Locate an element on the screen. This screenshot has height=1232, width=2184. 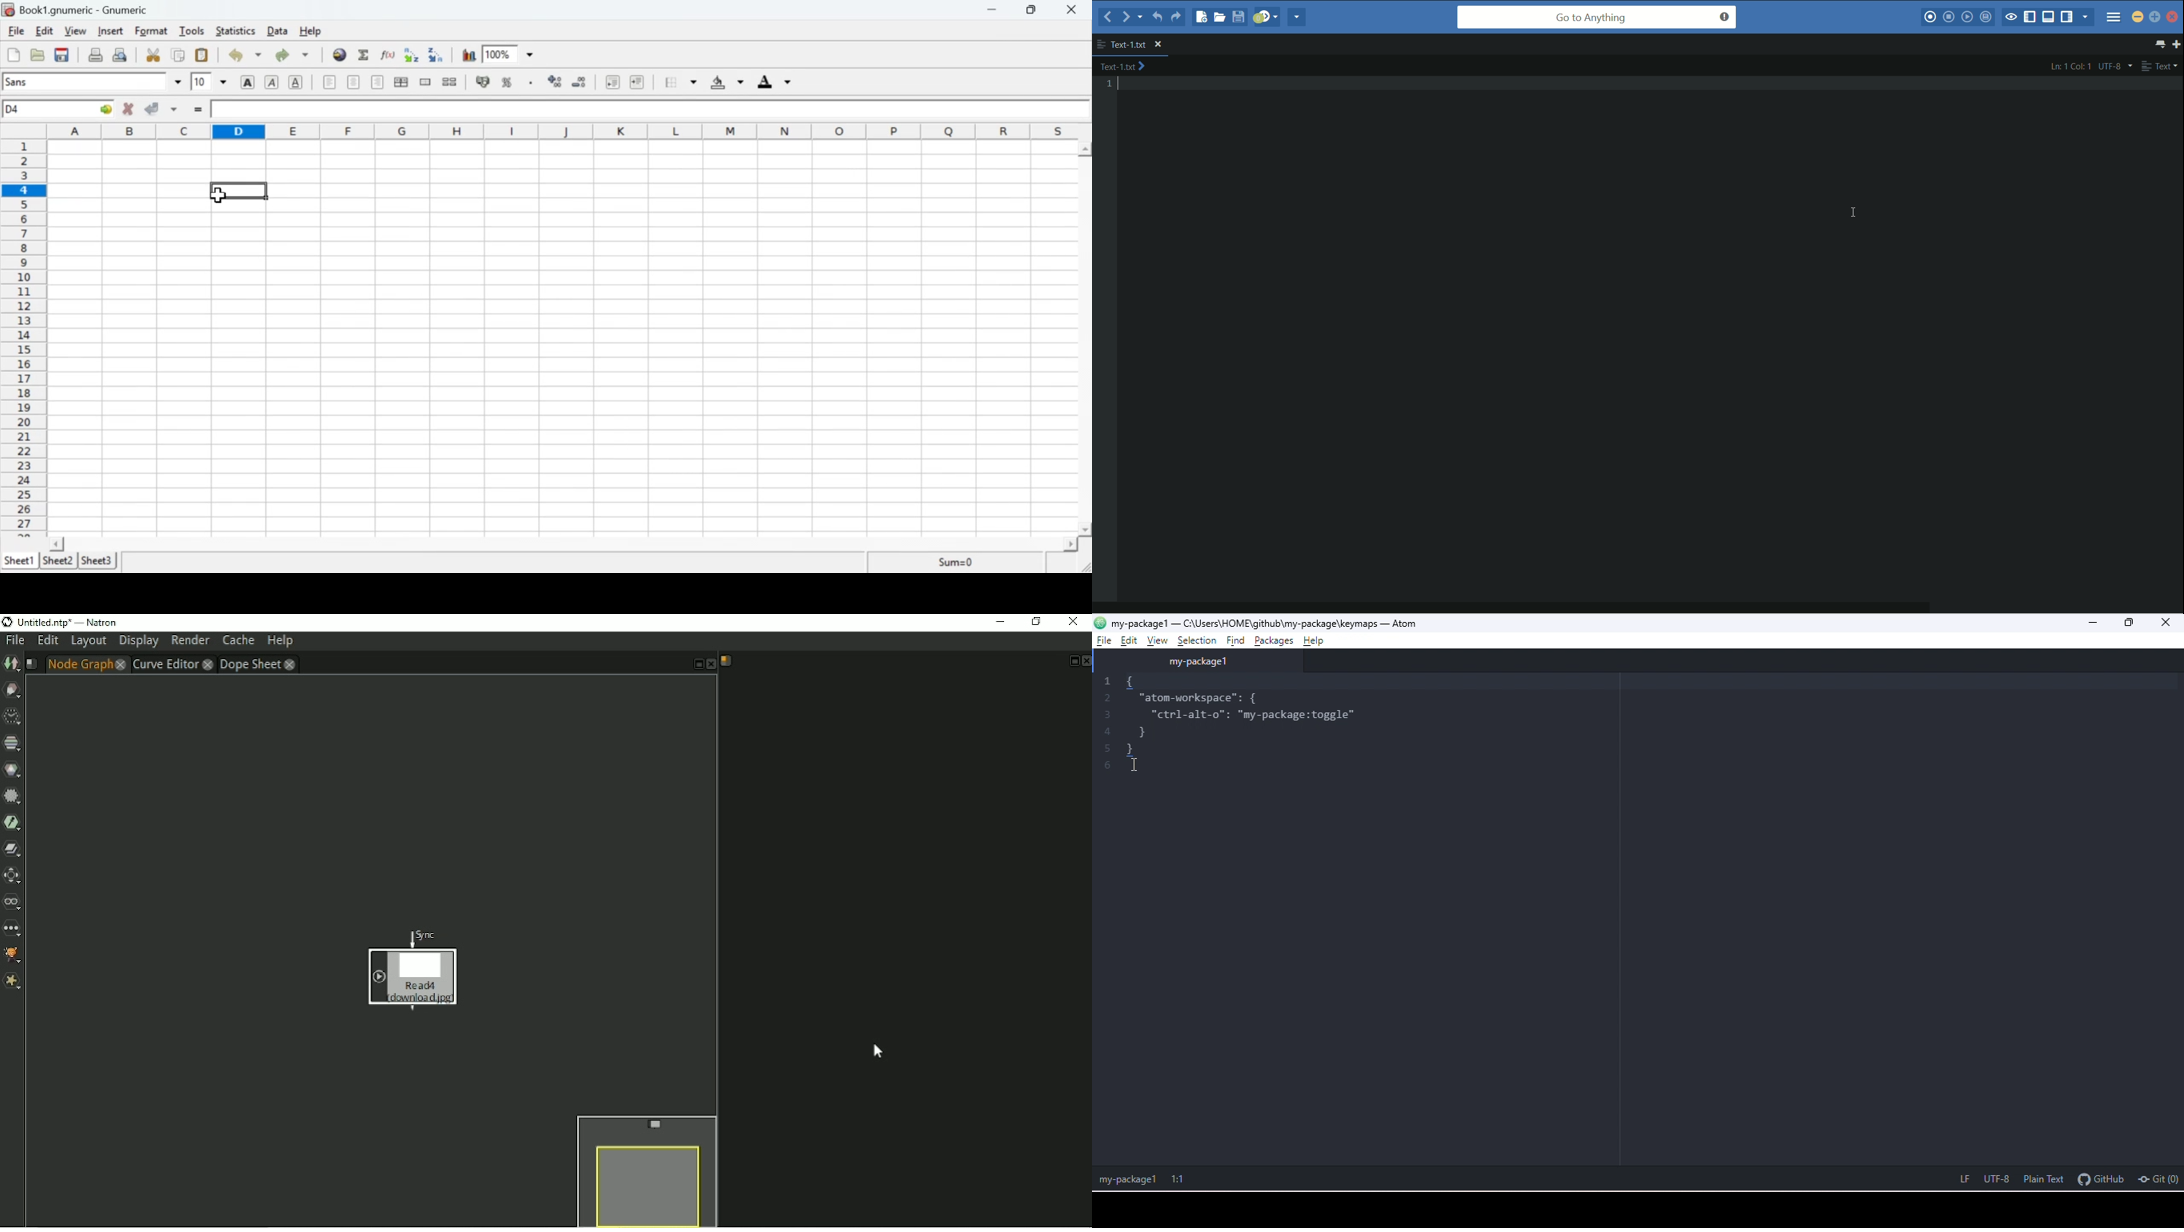
Zoom is located at coordinates (511, 54).